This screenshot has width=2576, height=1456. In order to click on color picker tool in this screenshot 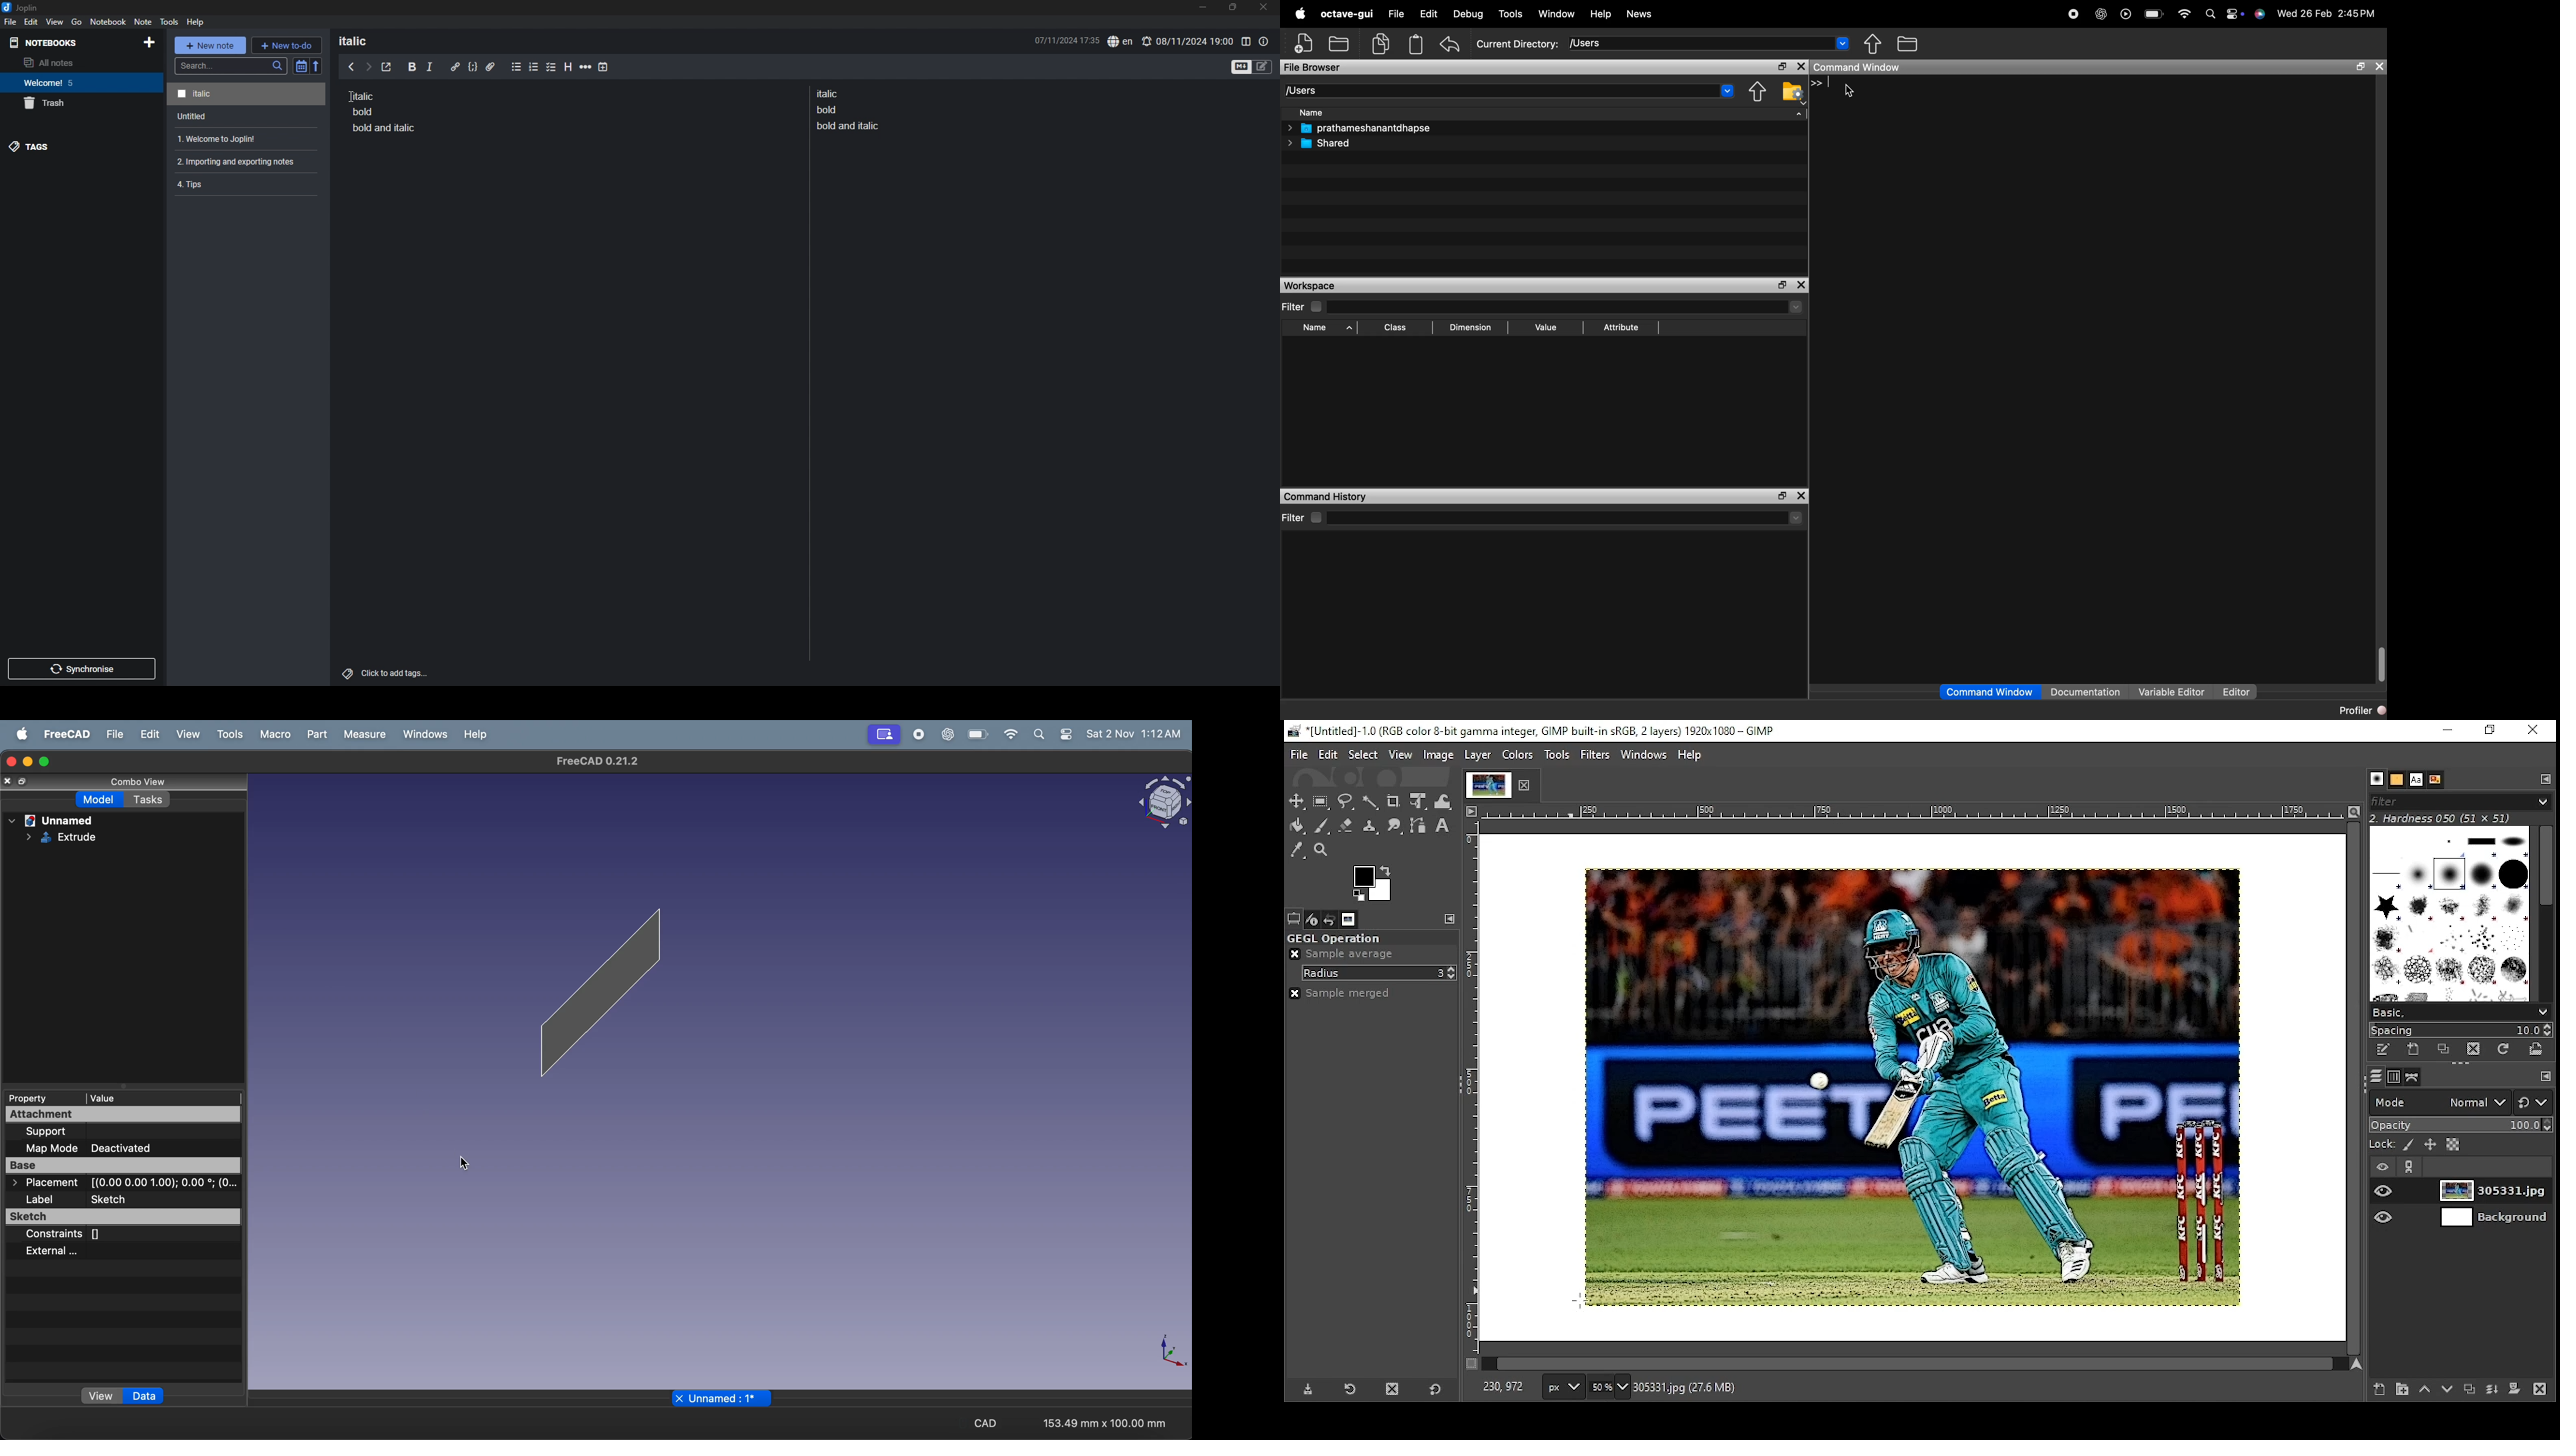, I will do `click(1297, 850)`.